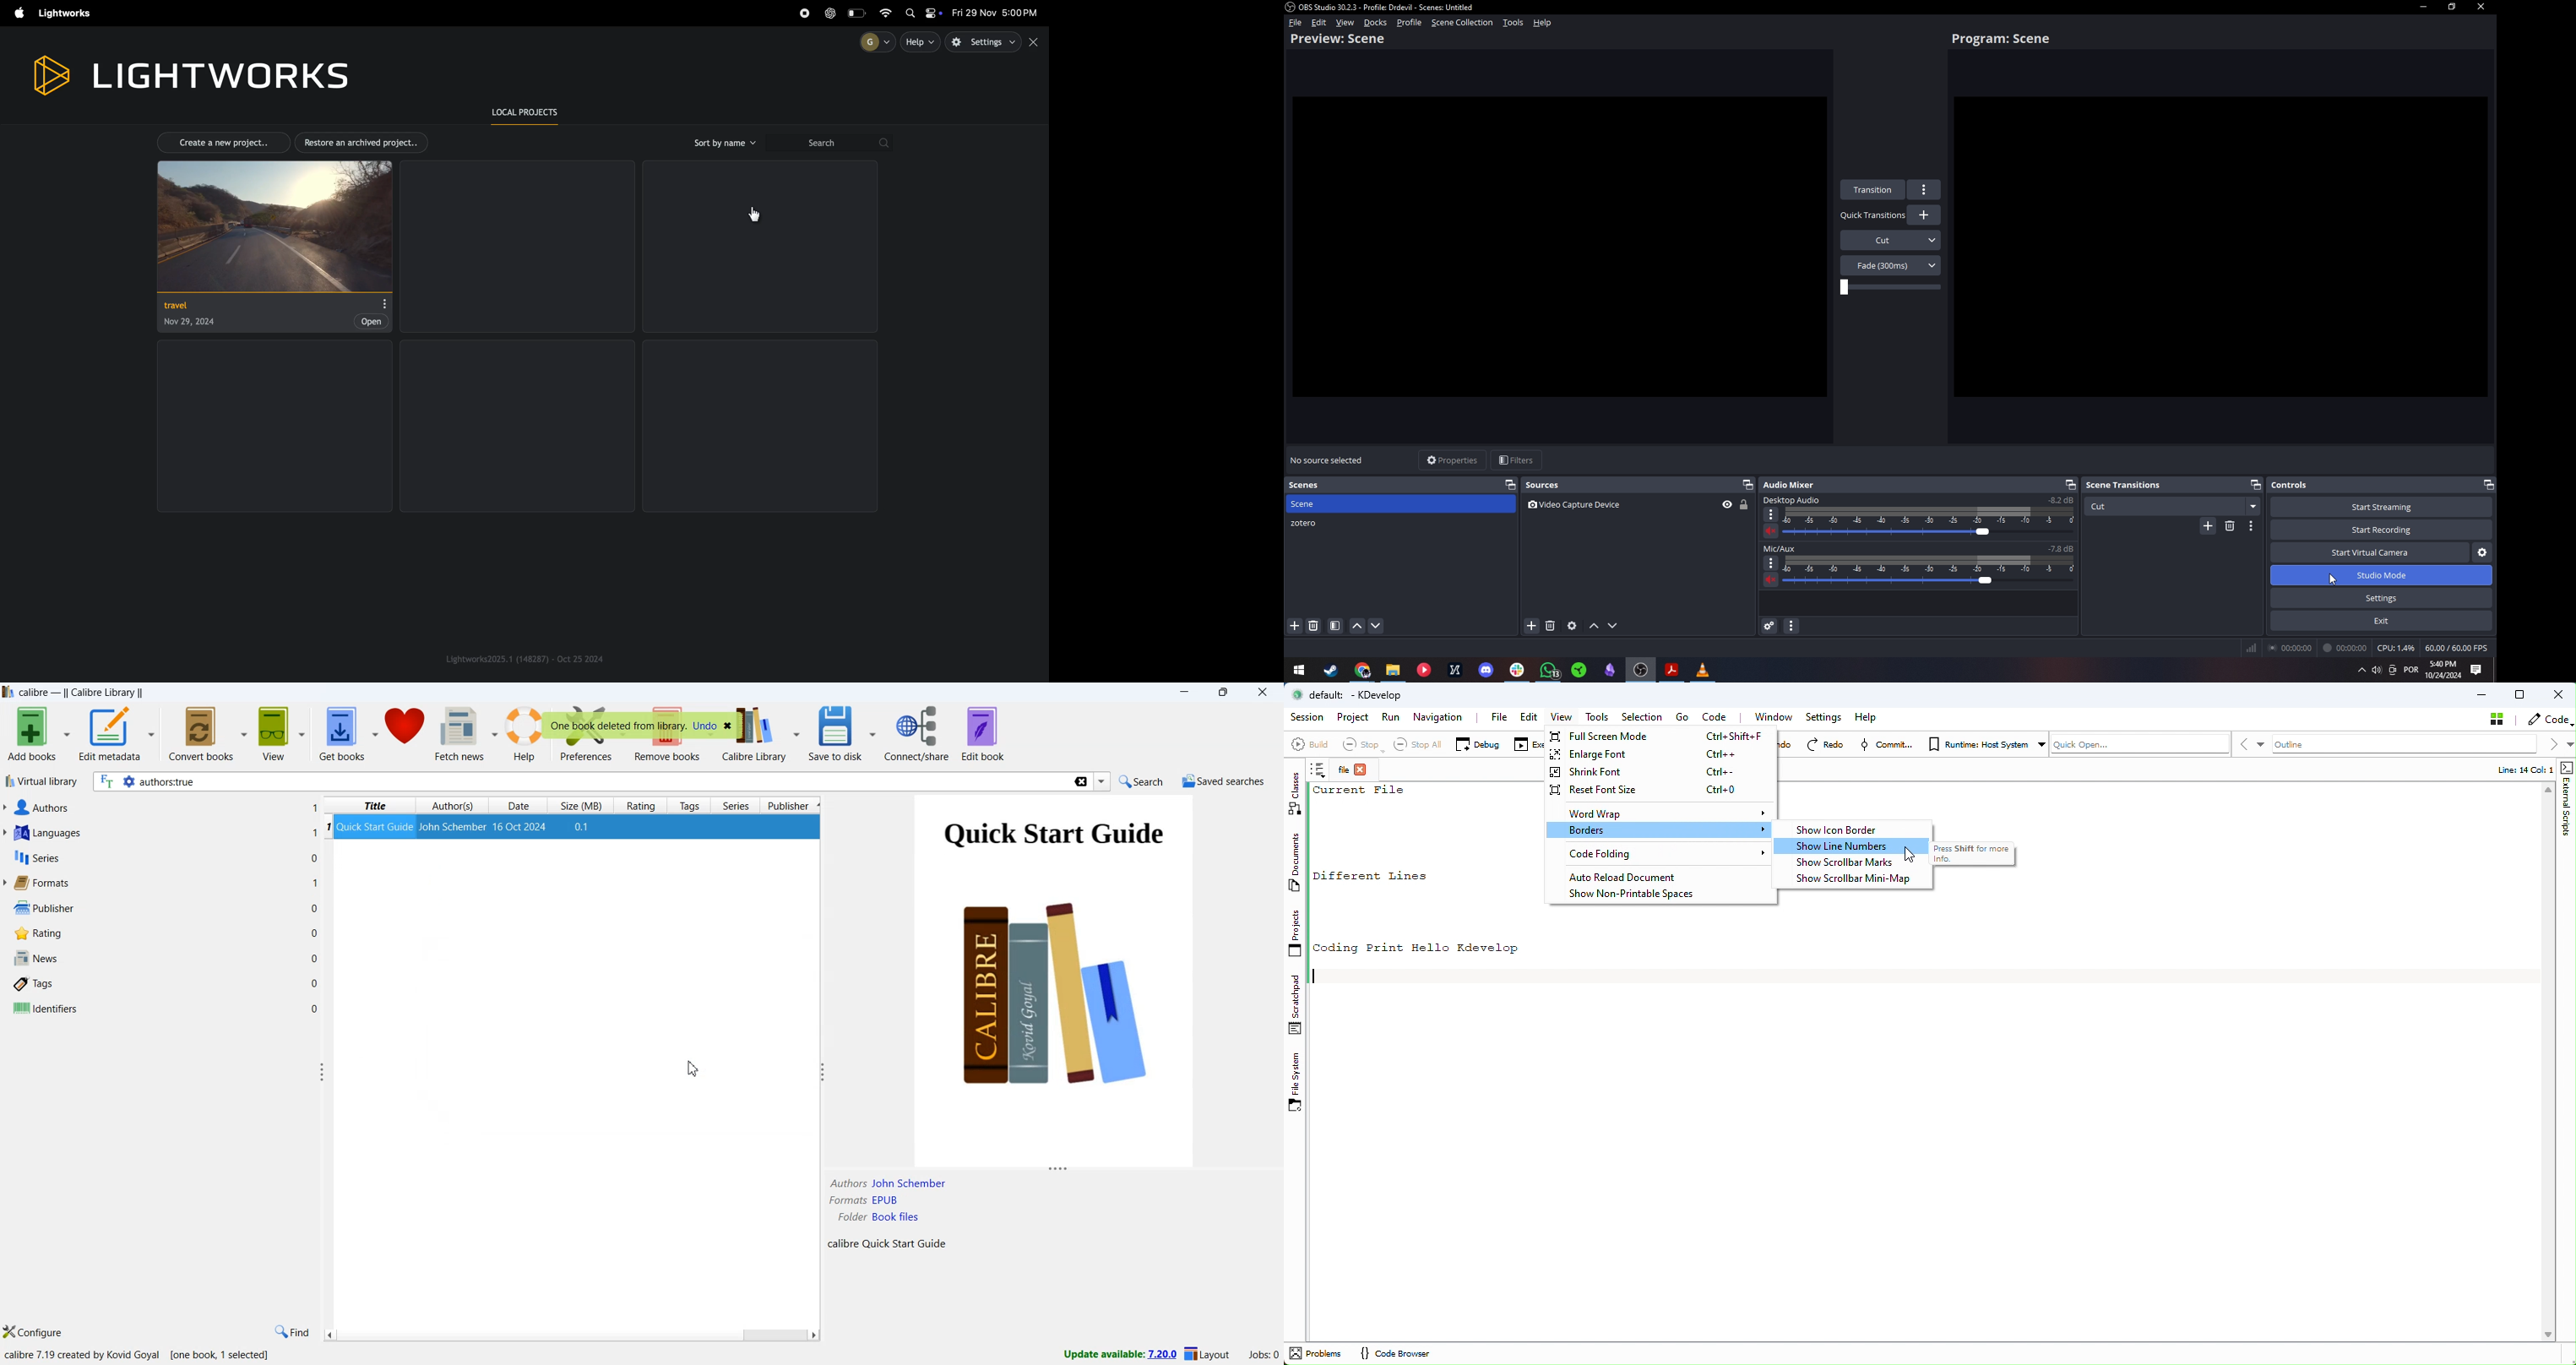 The image size is (2576, 1372). I want to click on language, so click(2412, 672).